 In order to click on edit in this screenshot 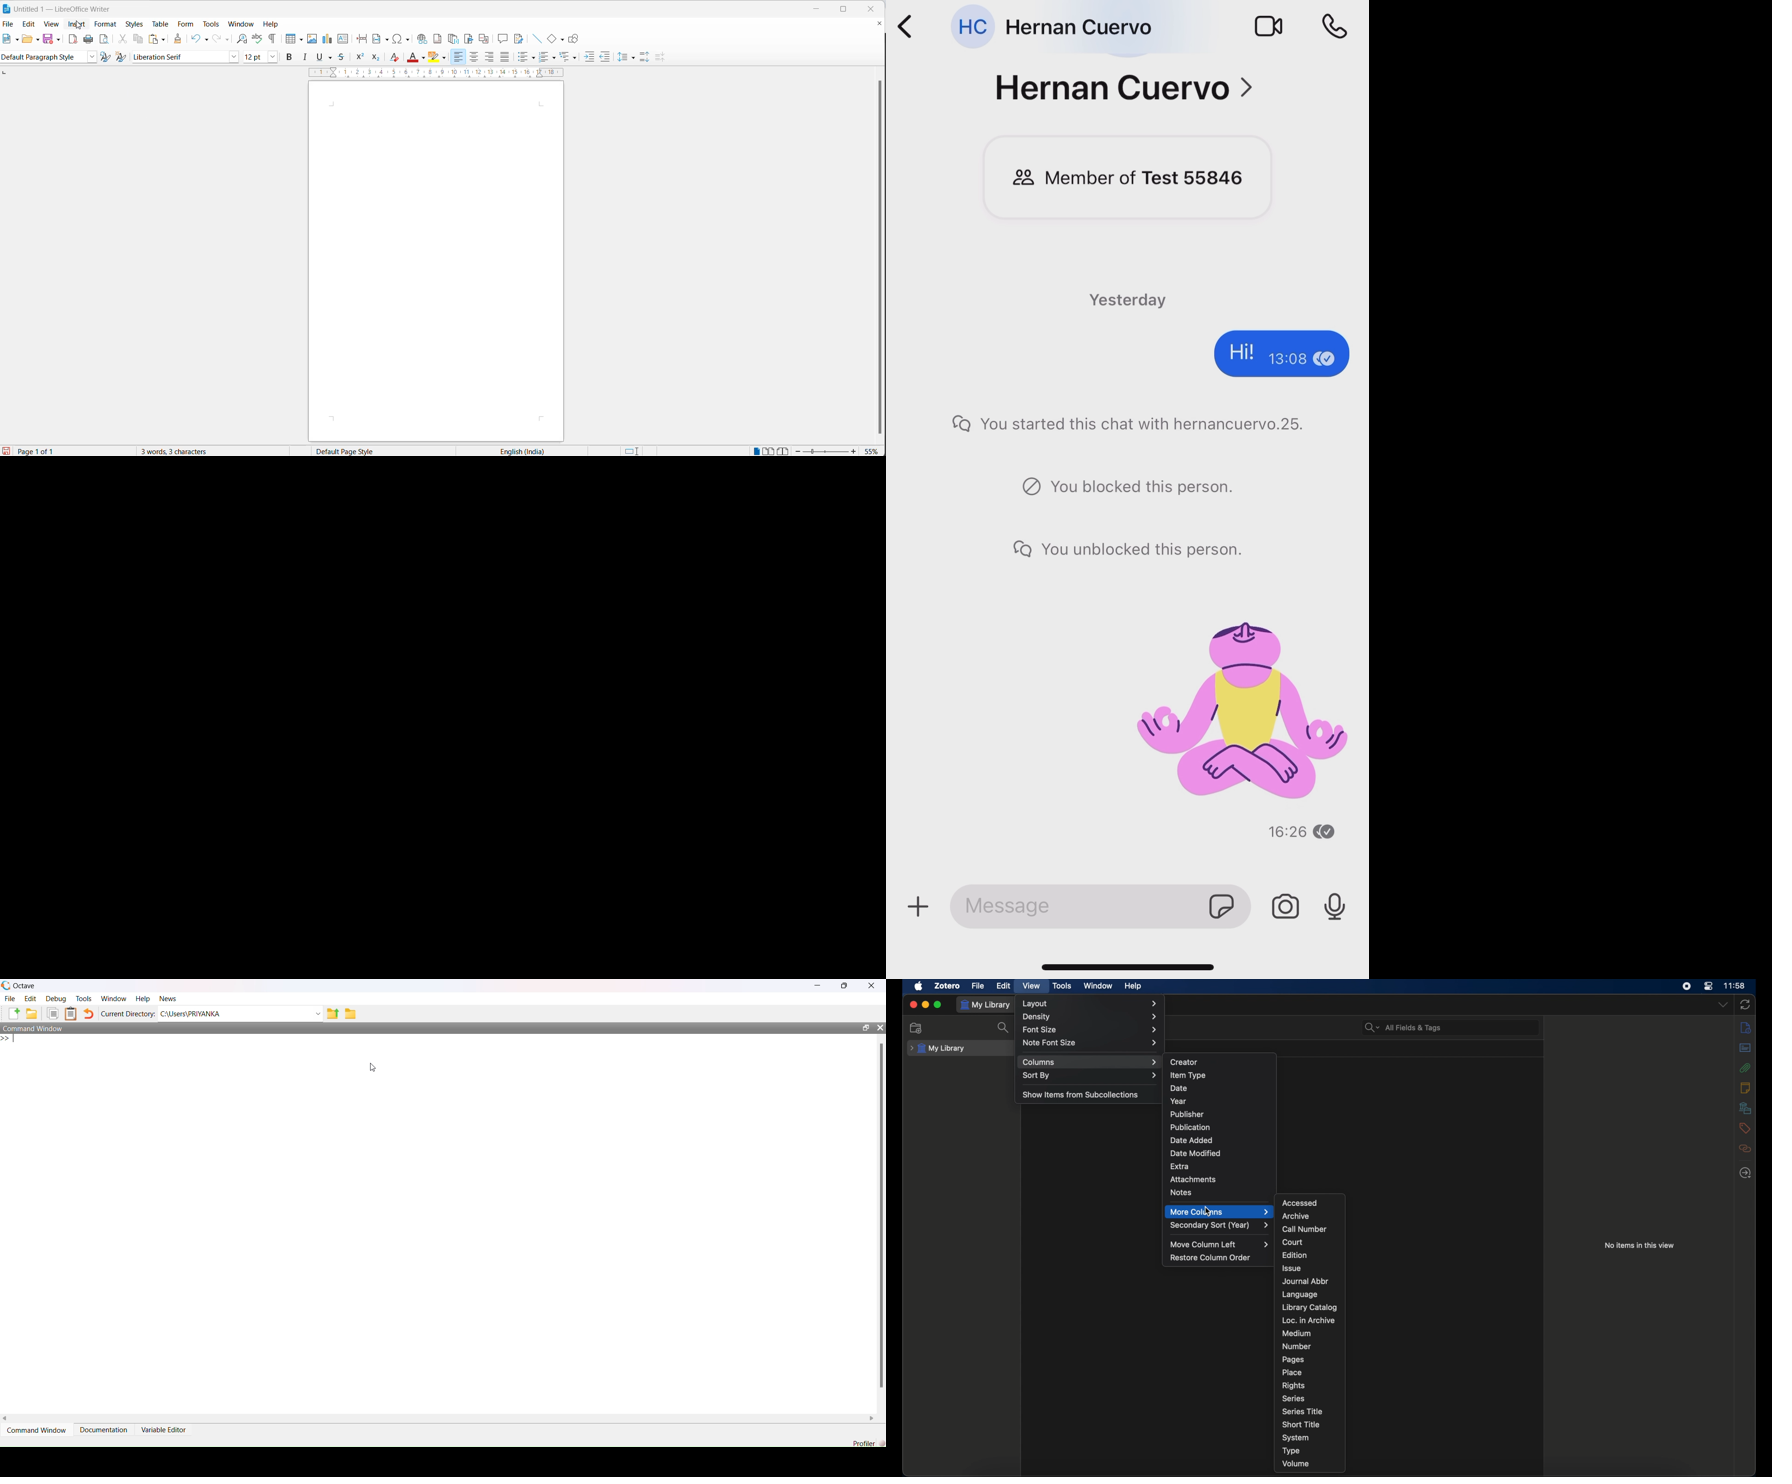, I will do `click(1005, 985)`.